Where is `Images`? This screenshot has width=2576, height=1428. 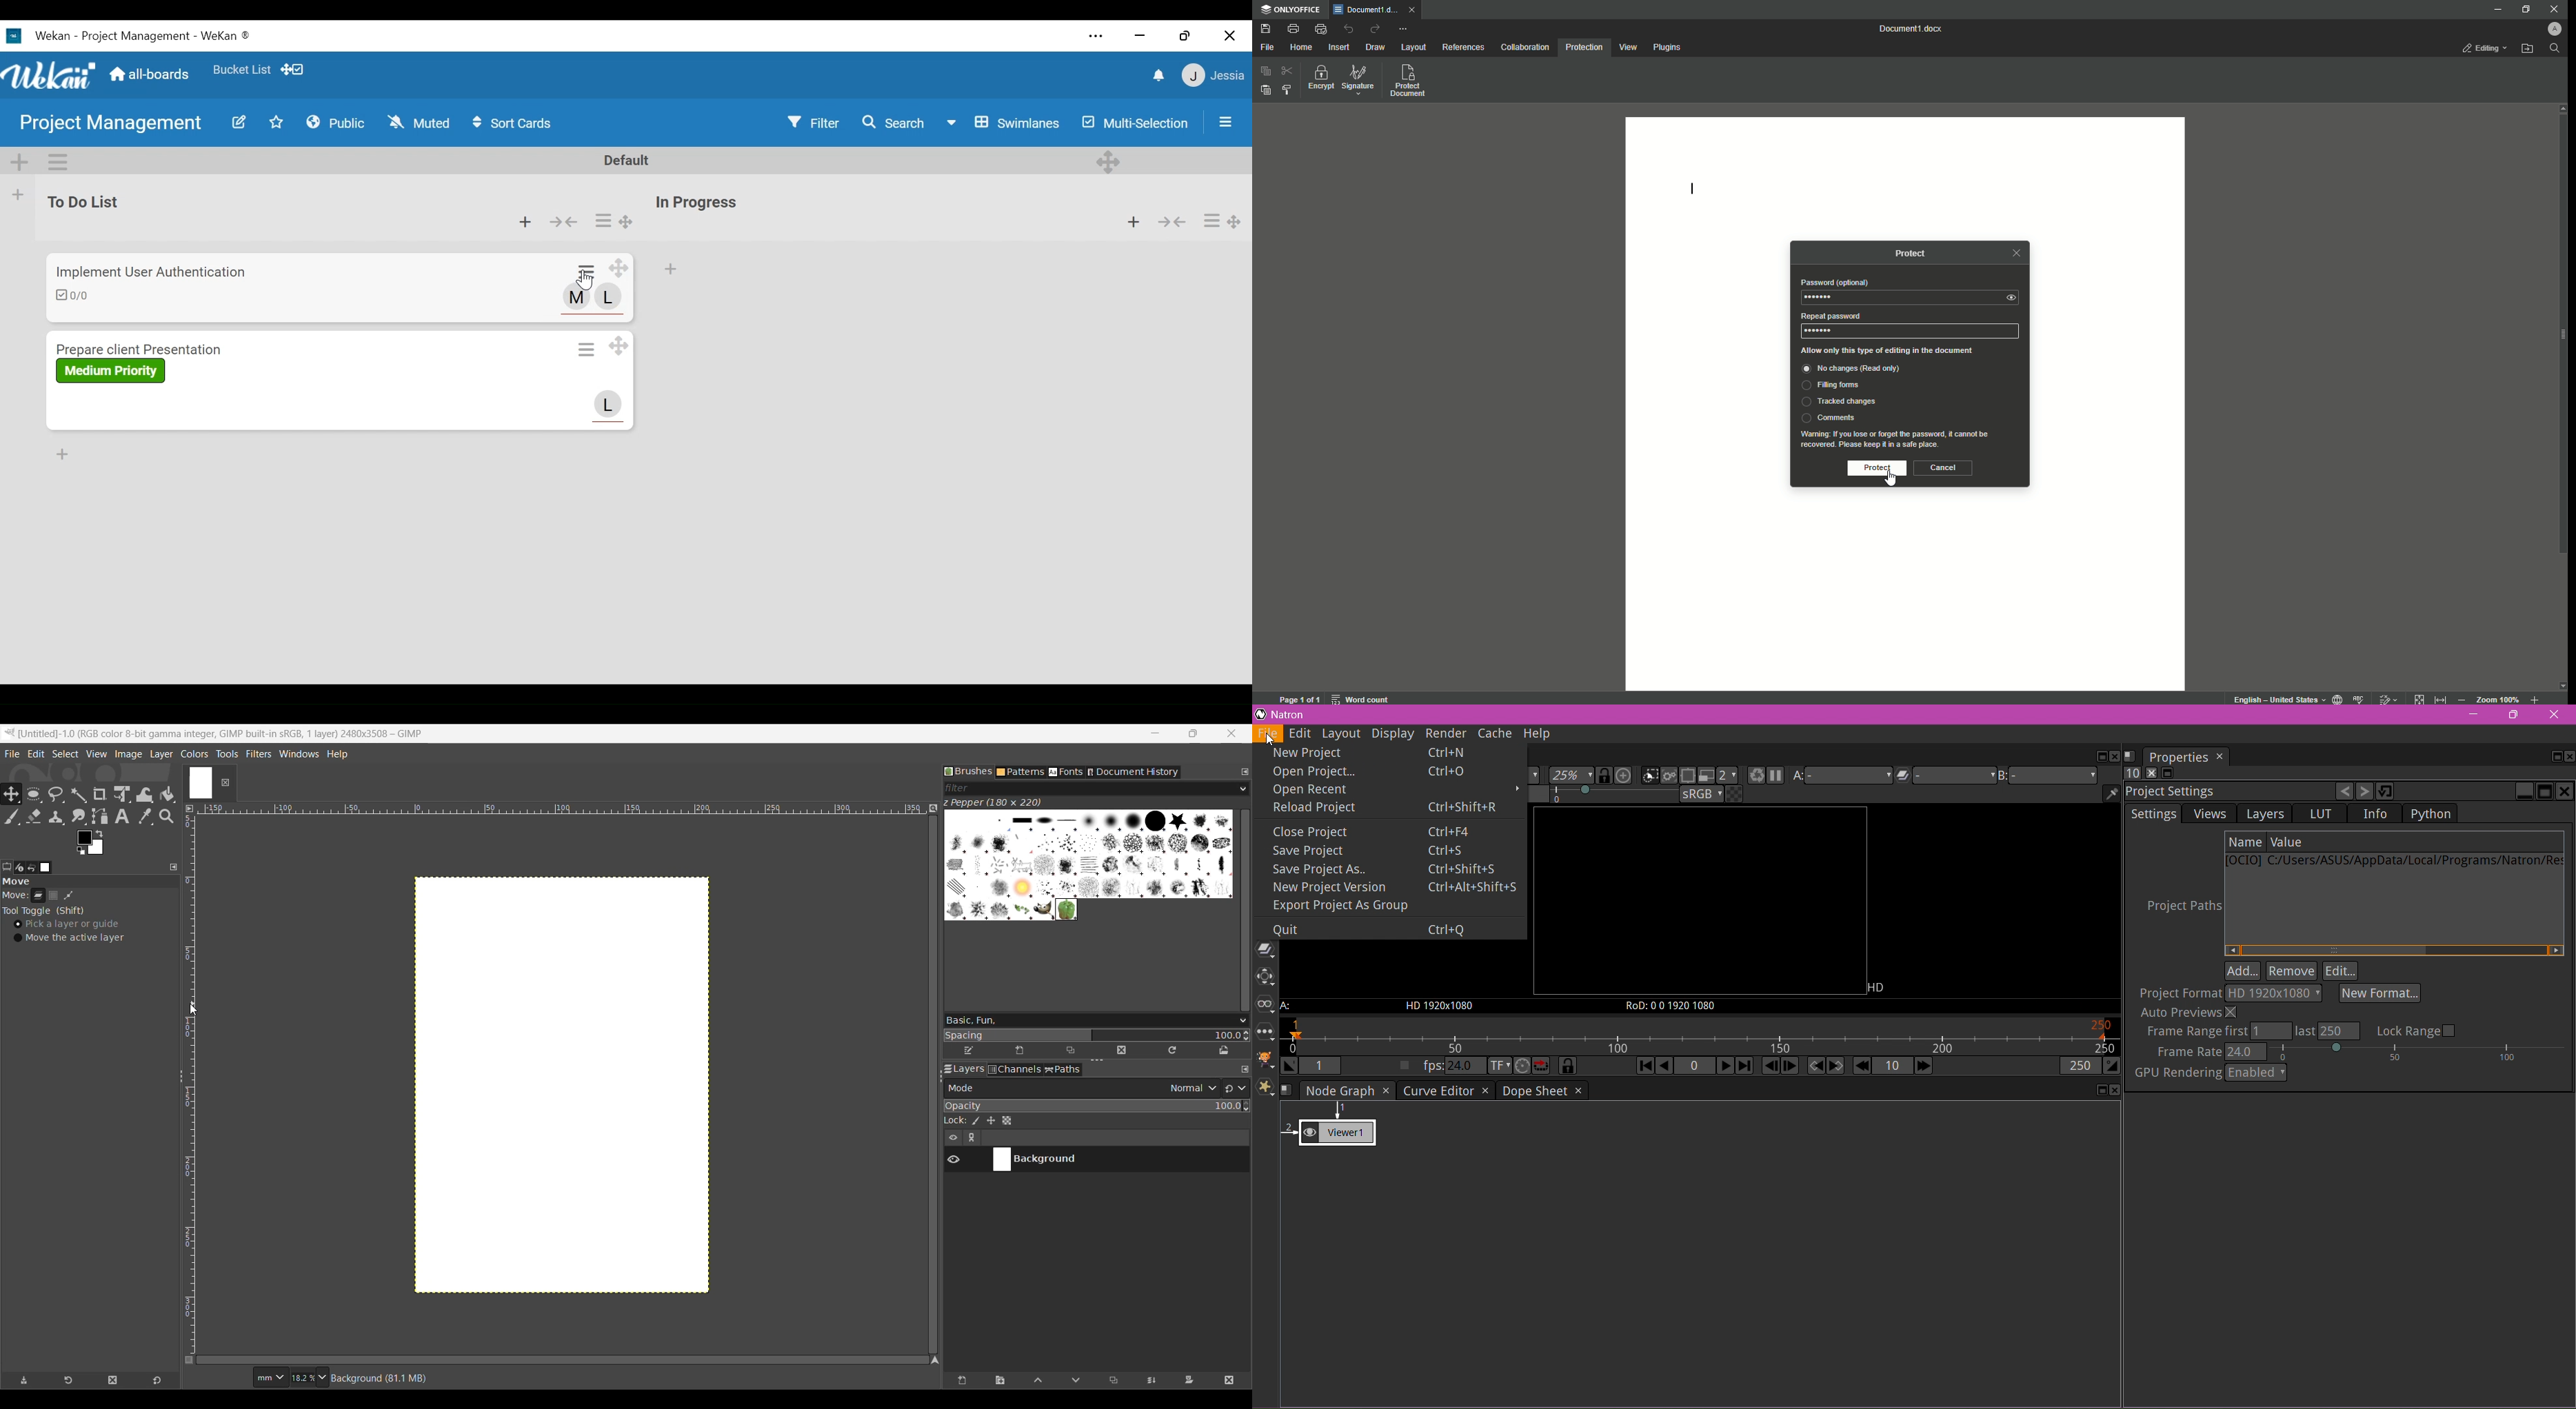
Images is located at coordinates (47, 868).